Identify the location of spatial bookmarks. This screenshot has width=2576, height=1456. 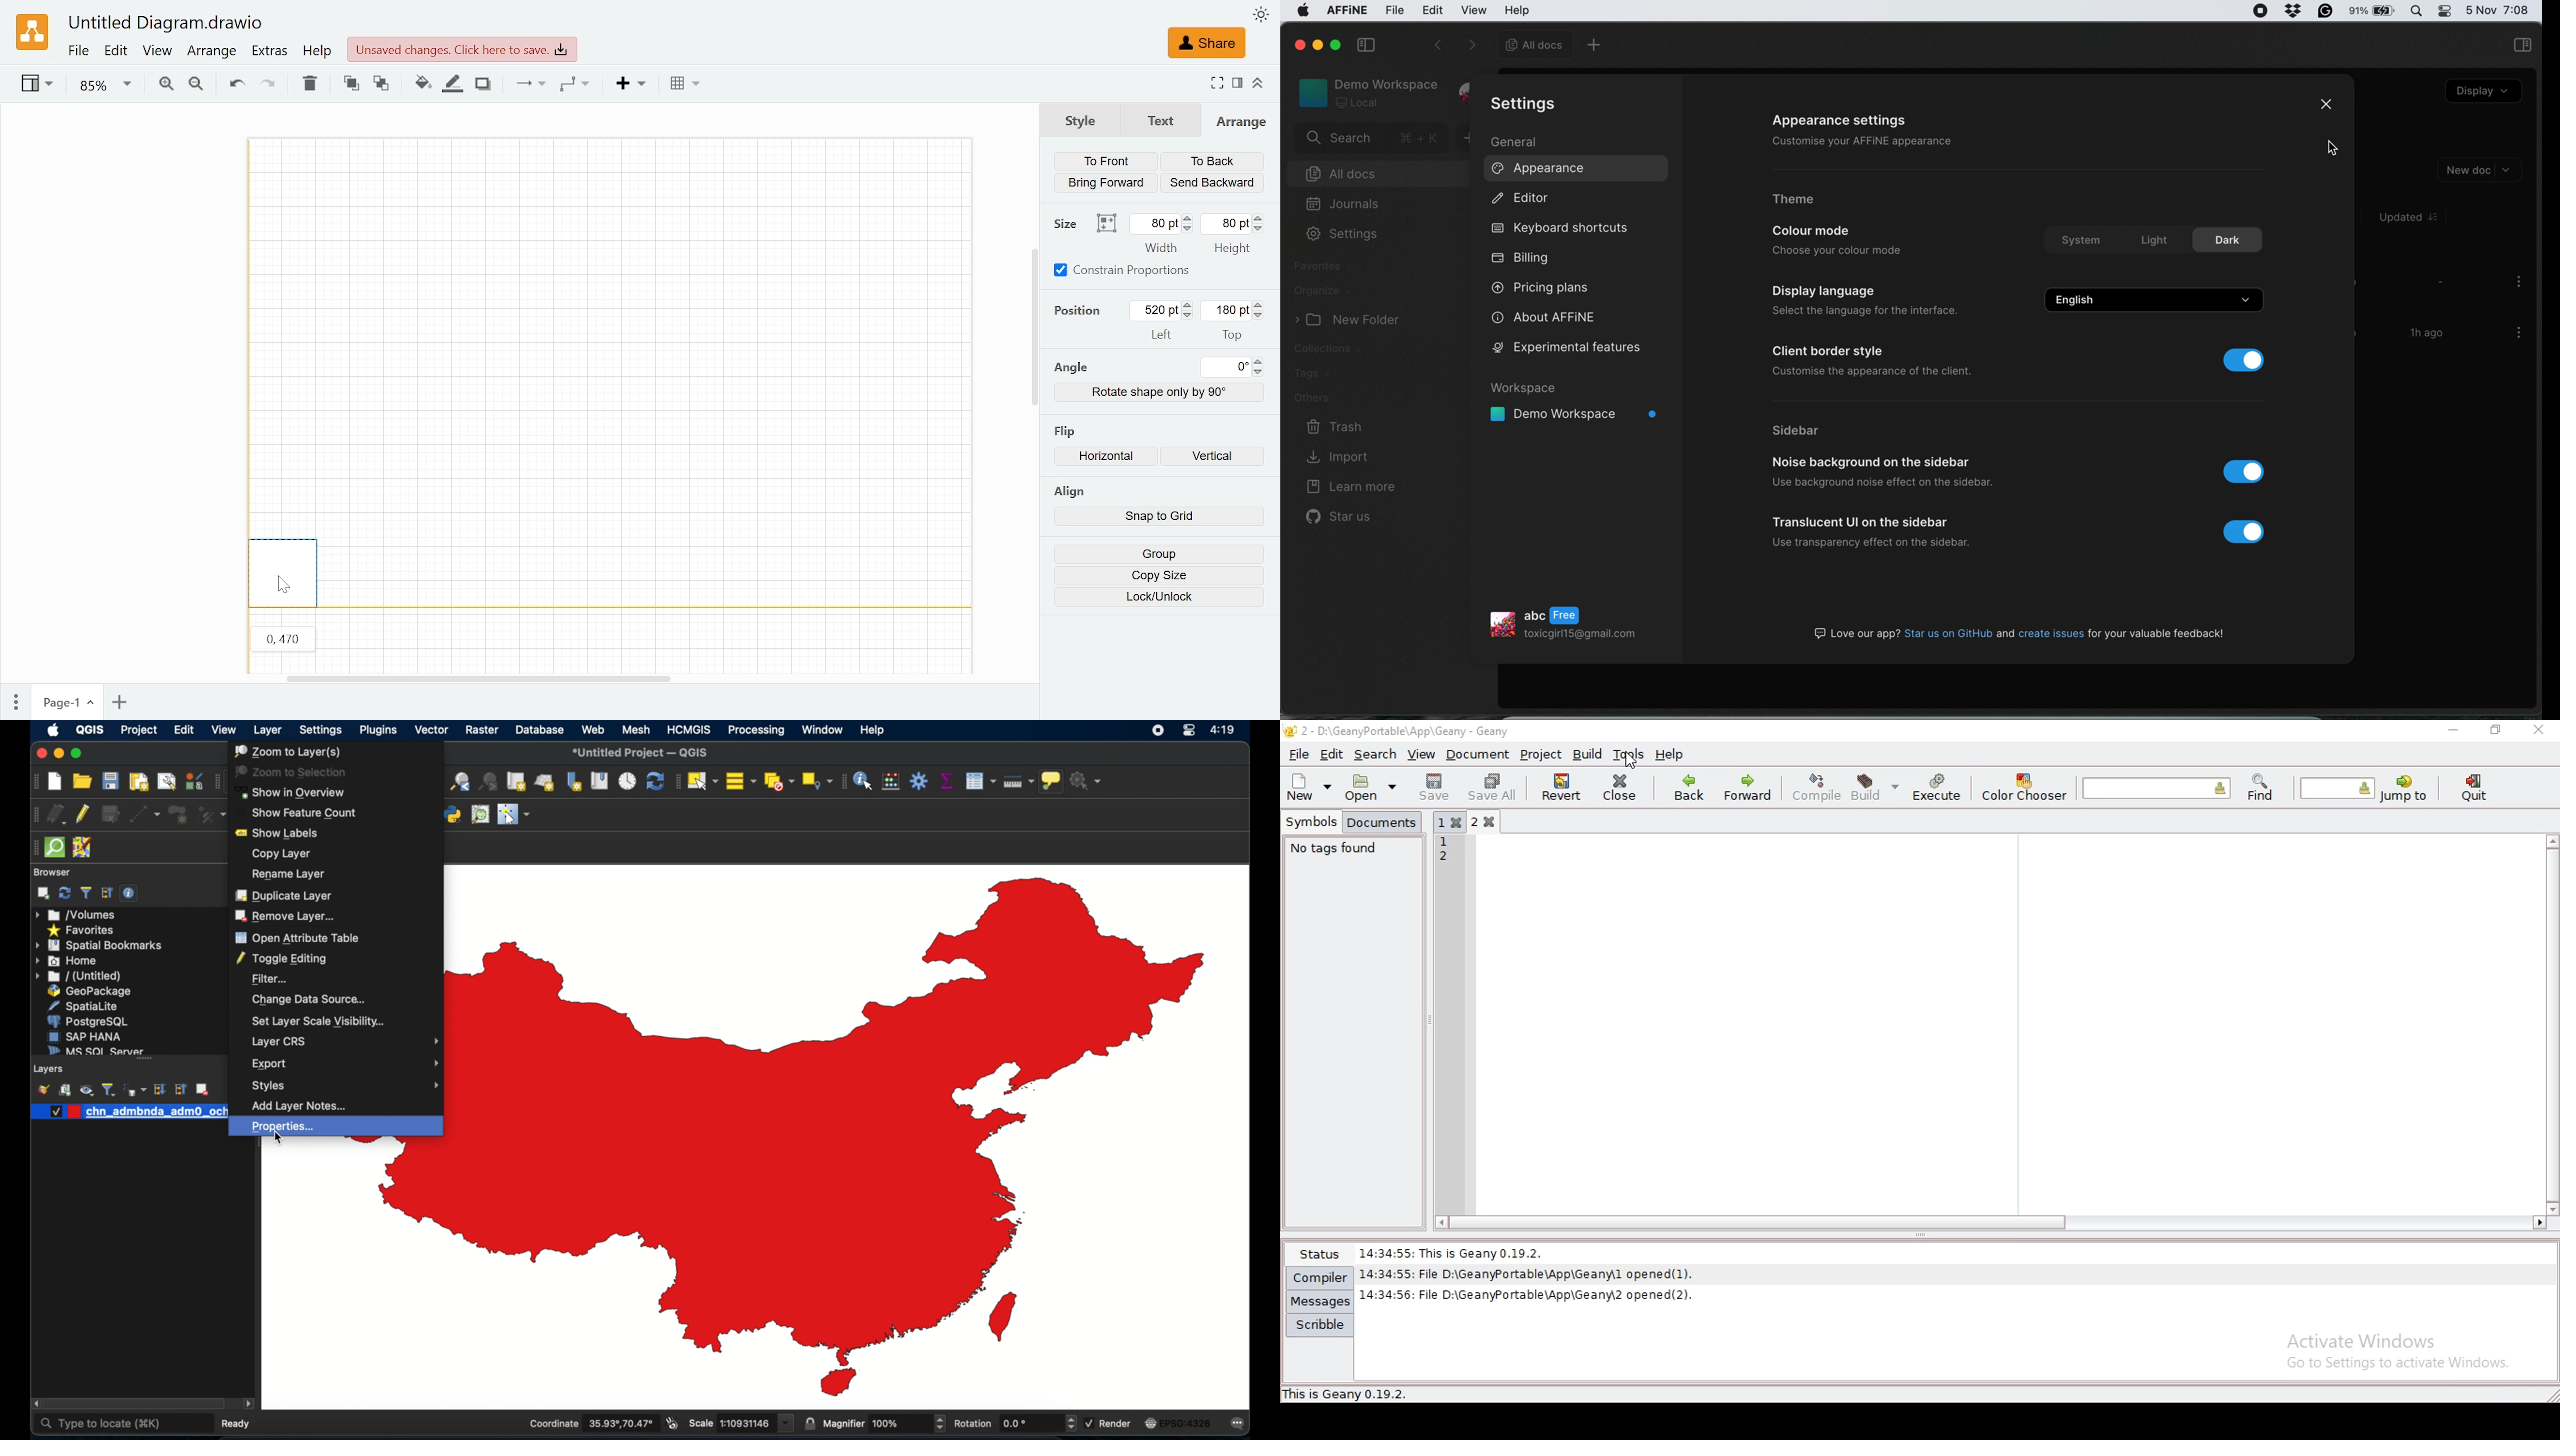
(99, 945).